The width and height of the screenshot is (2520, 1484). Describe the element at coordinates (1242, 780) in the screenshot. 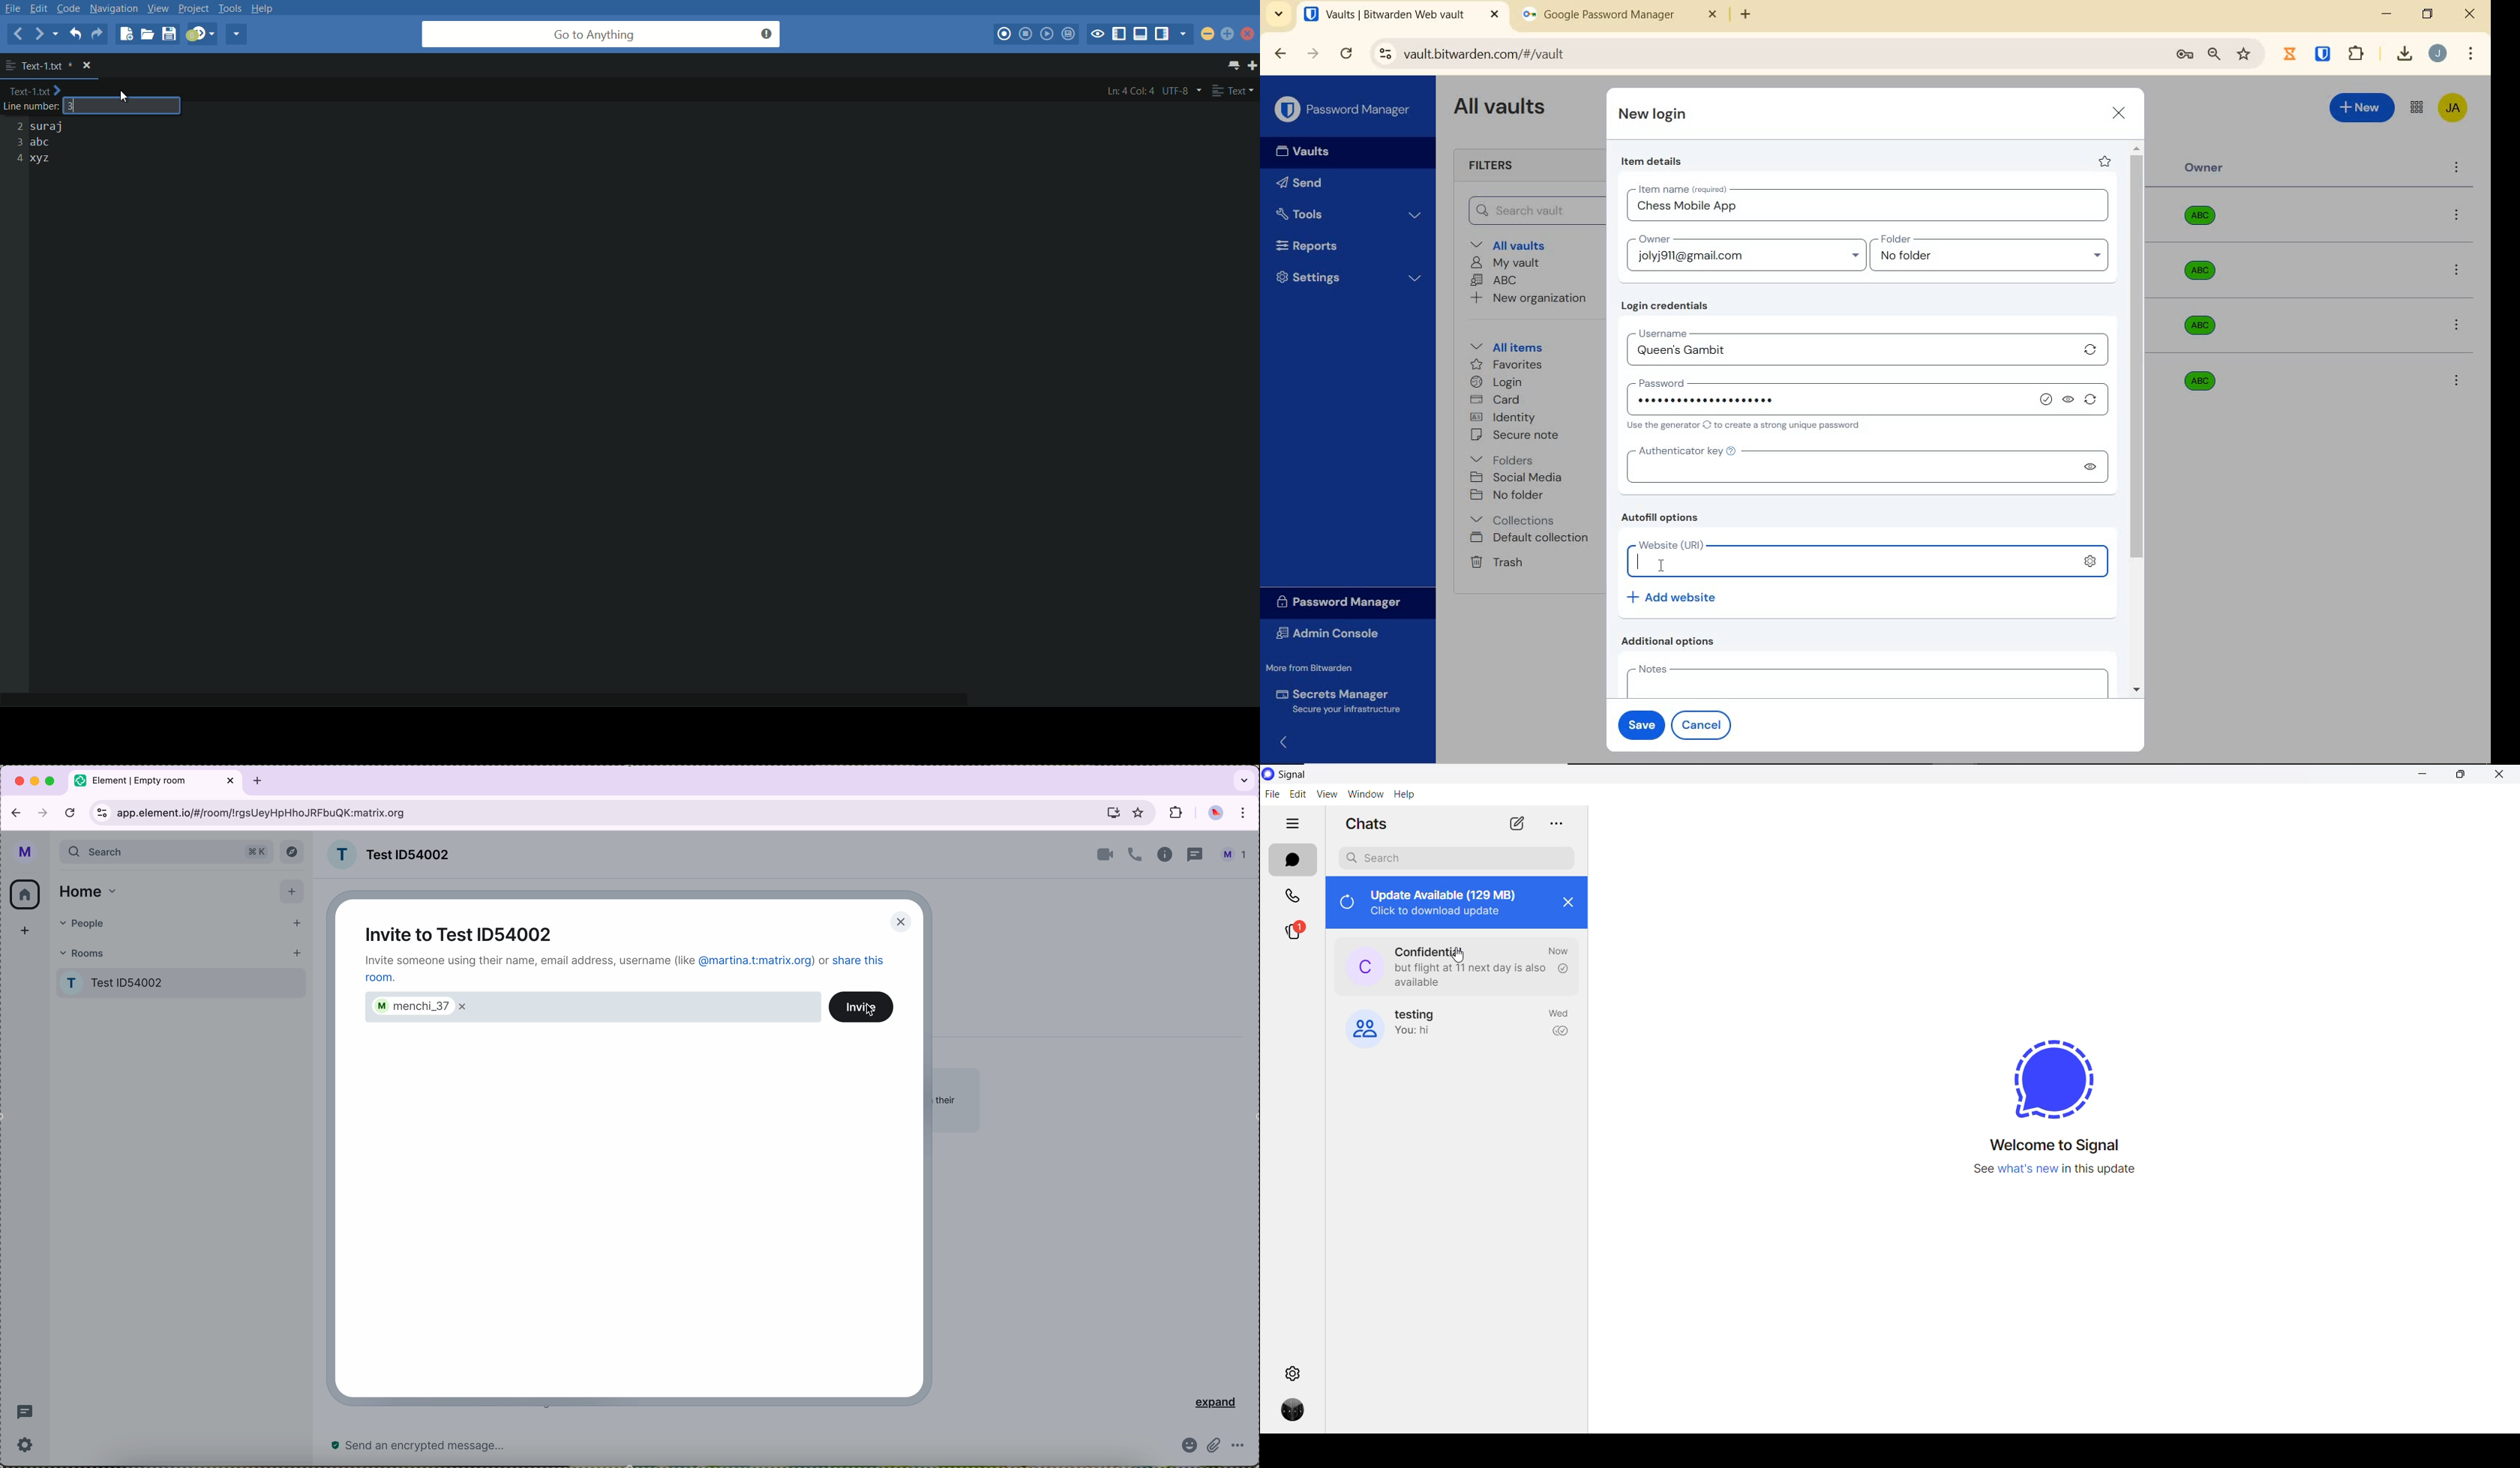

I see `search tabs` at that location.